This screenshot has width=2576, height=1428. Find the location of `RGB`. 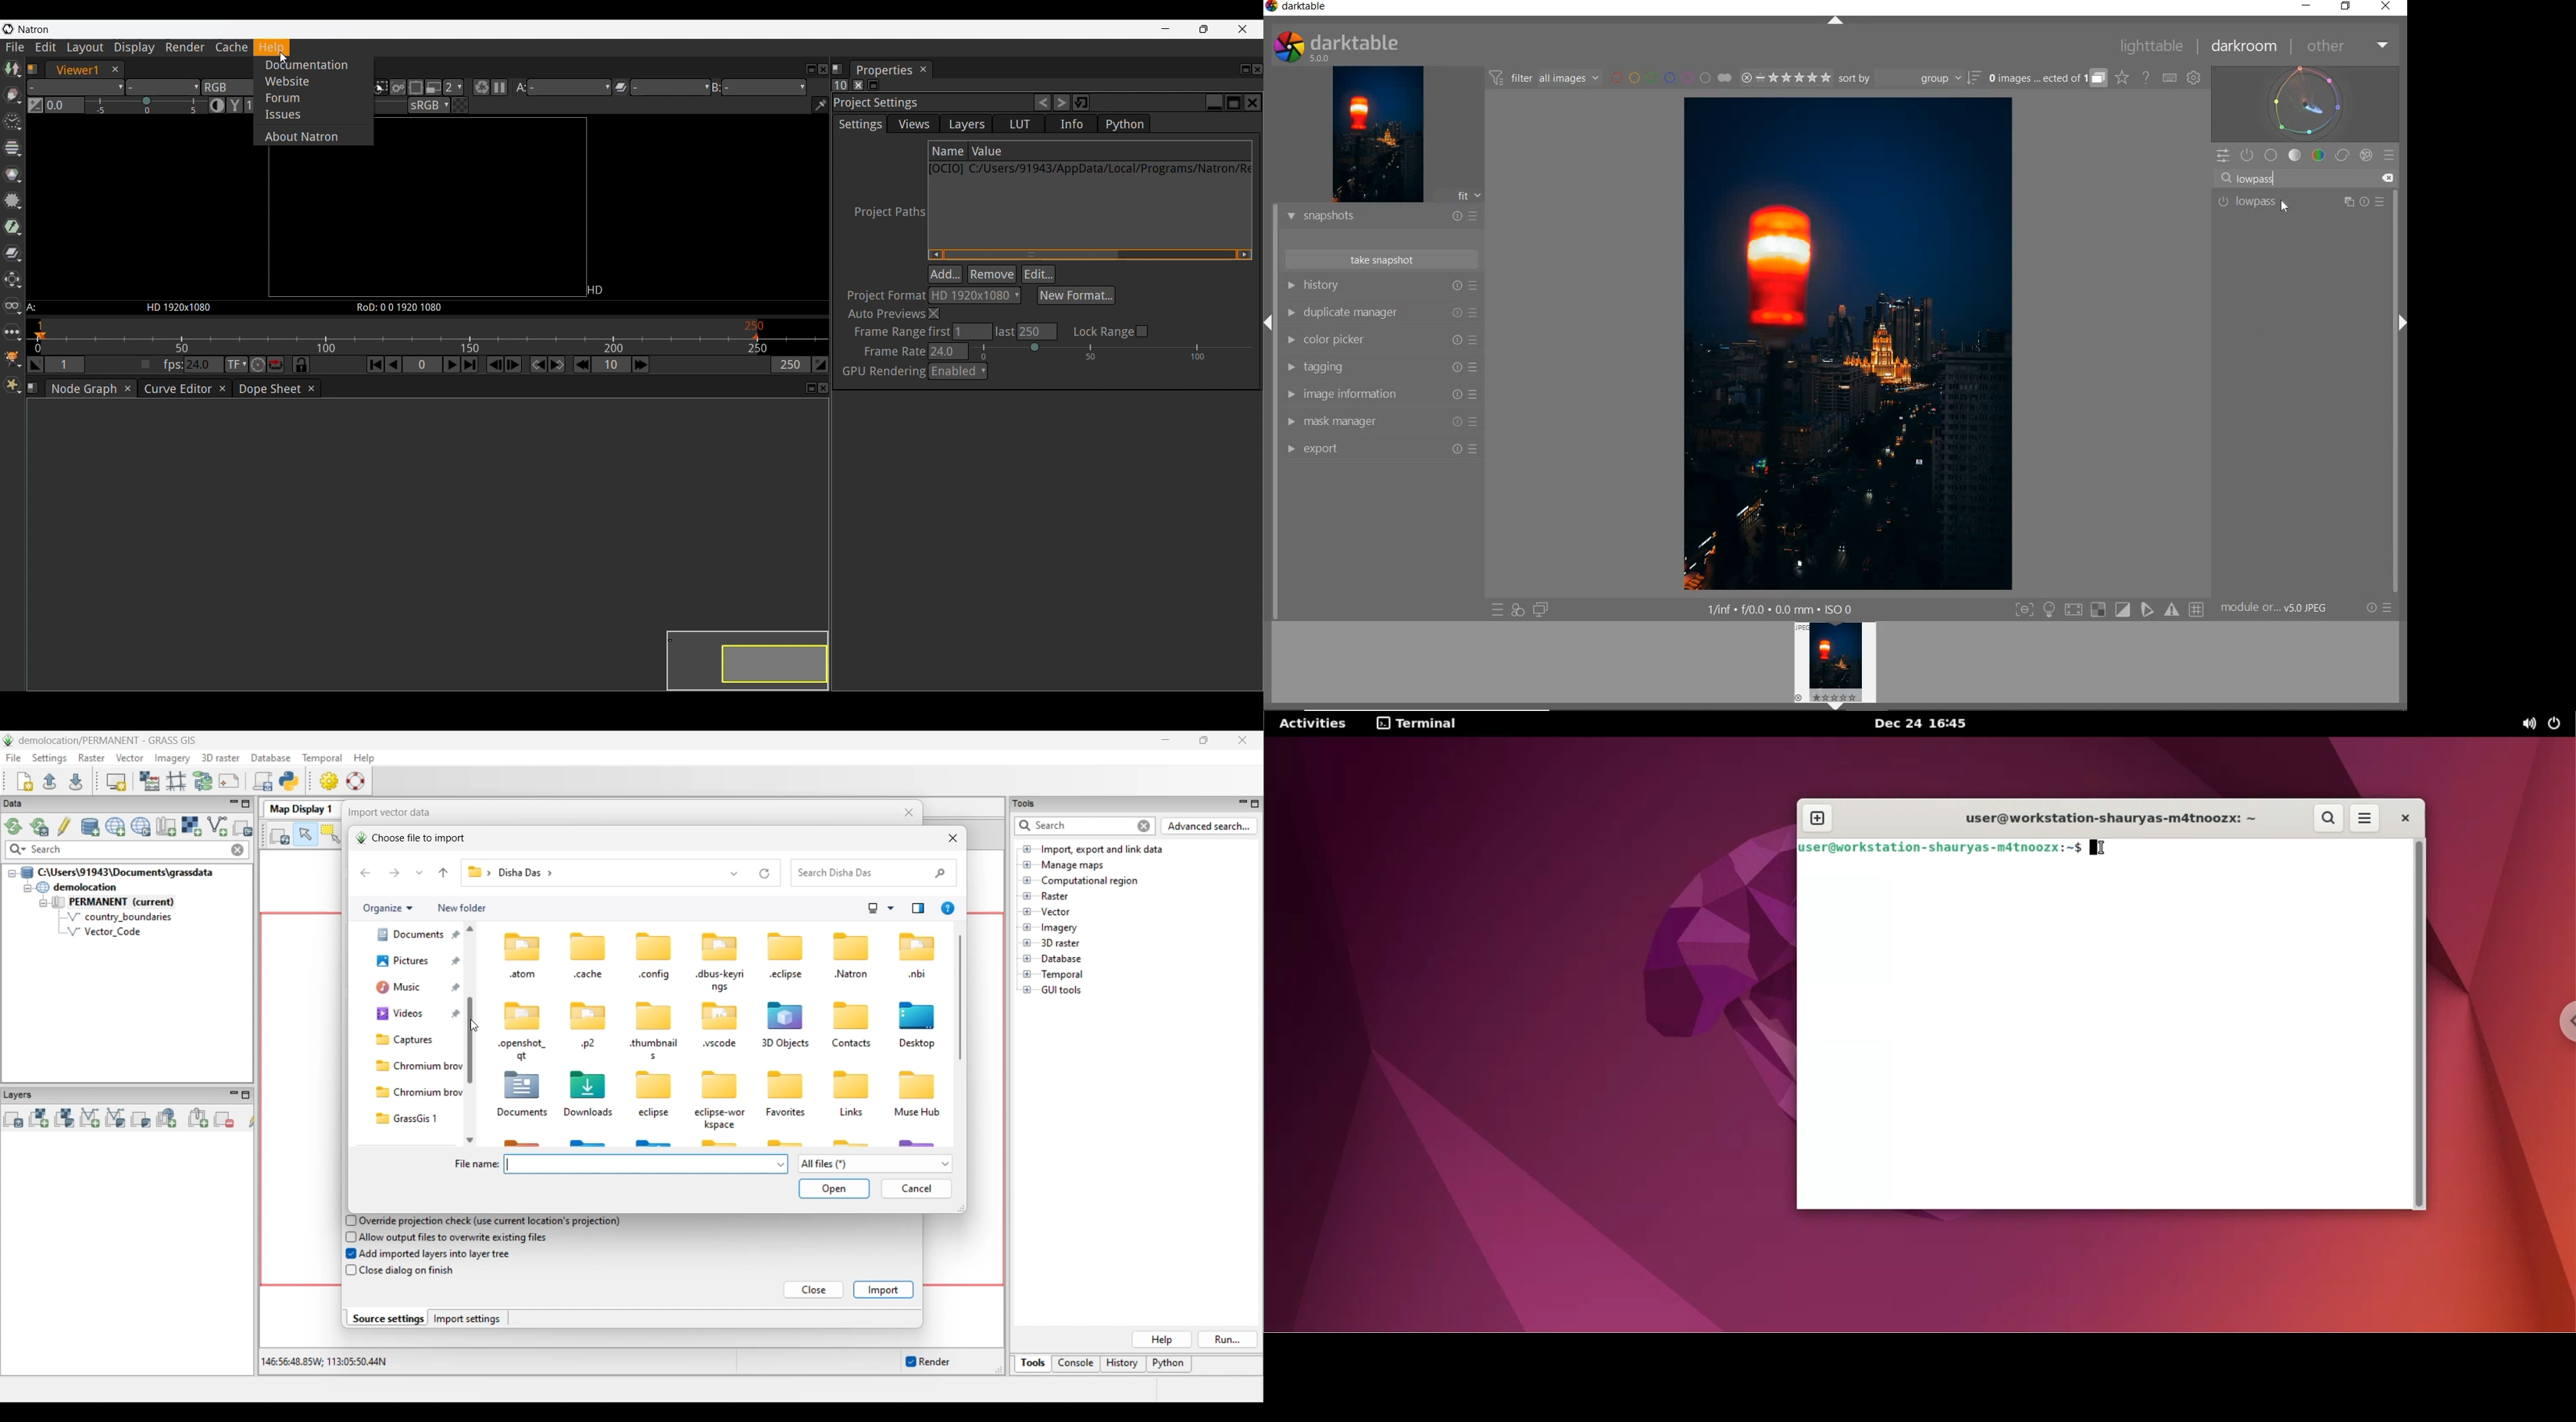

RGB is located at coordinates (226, 88).